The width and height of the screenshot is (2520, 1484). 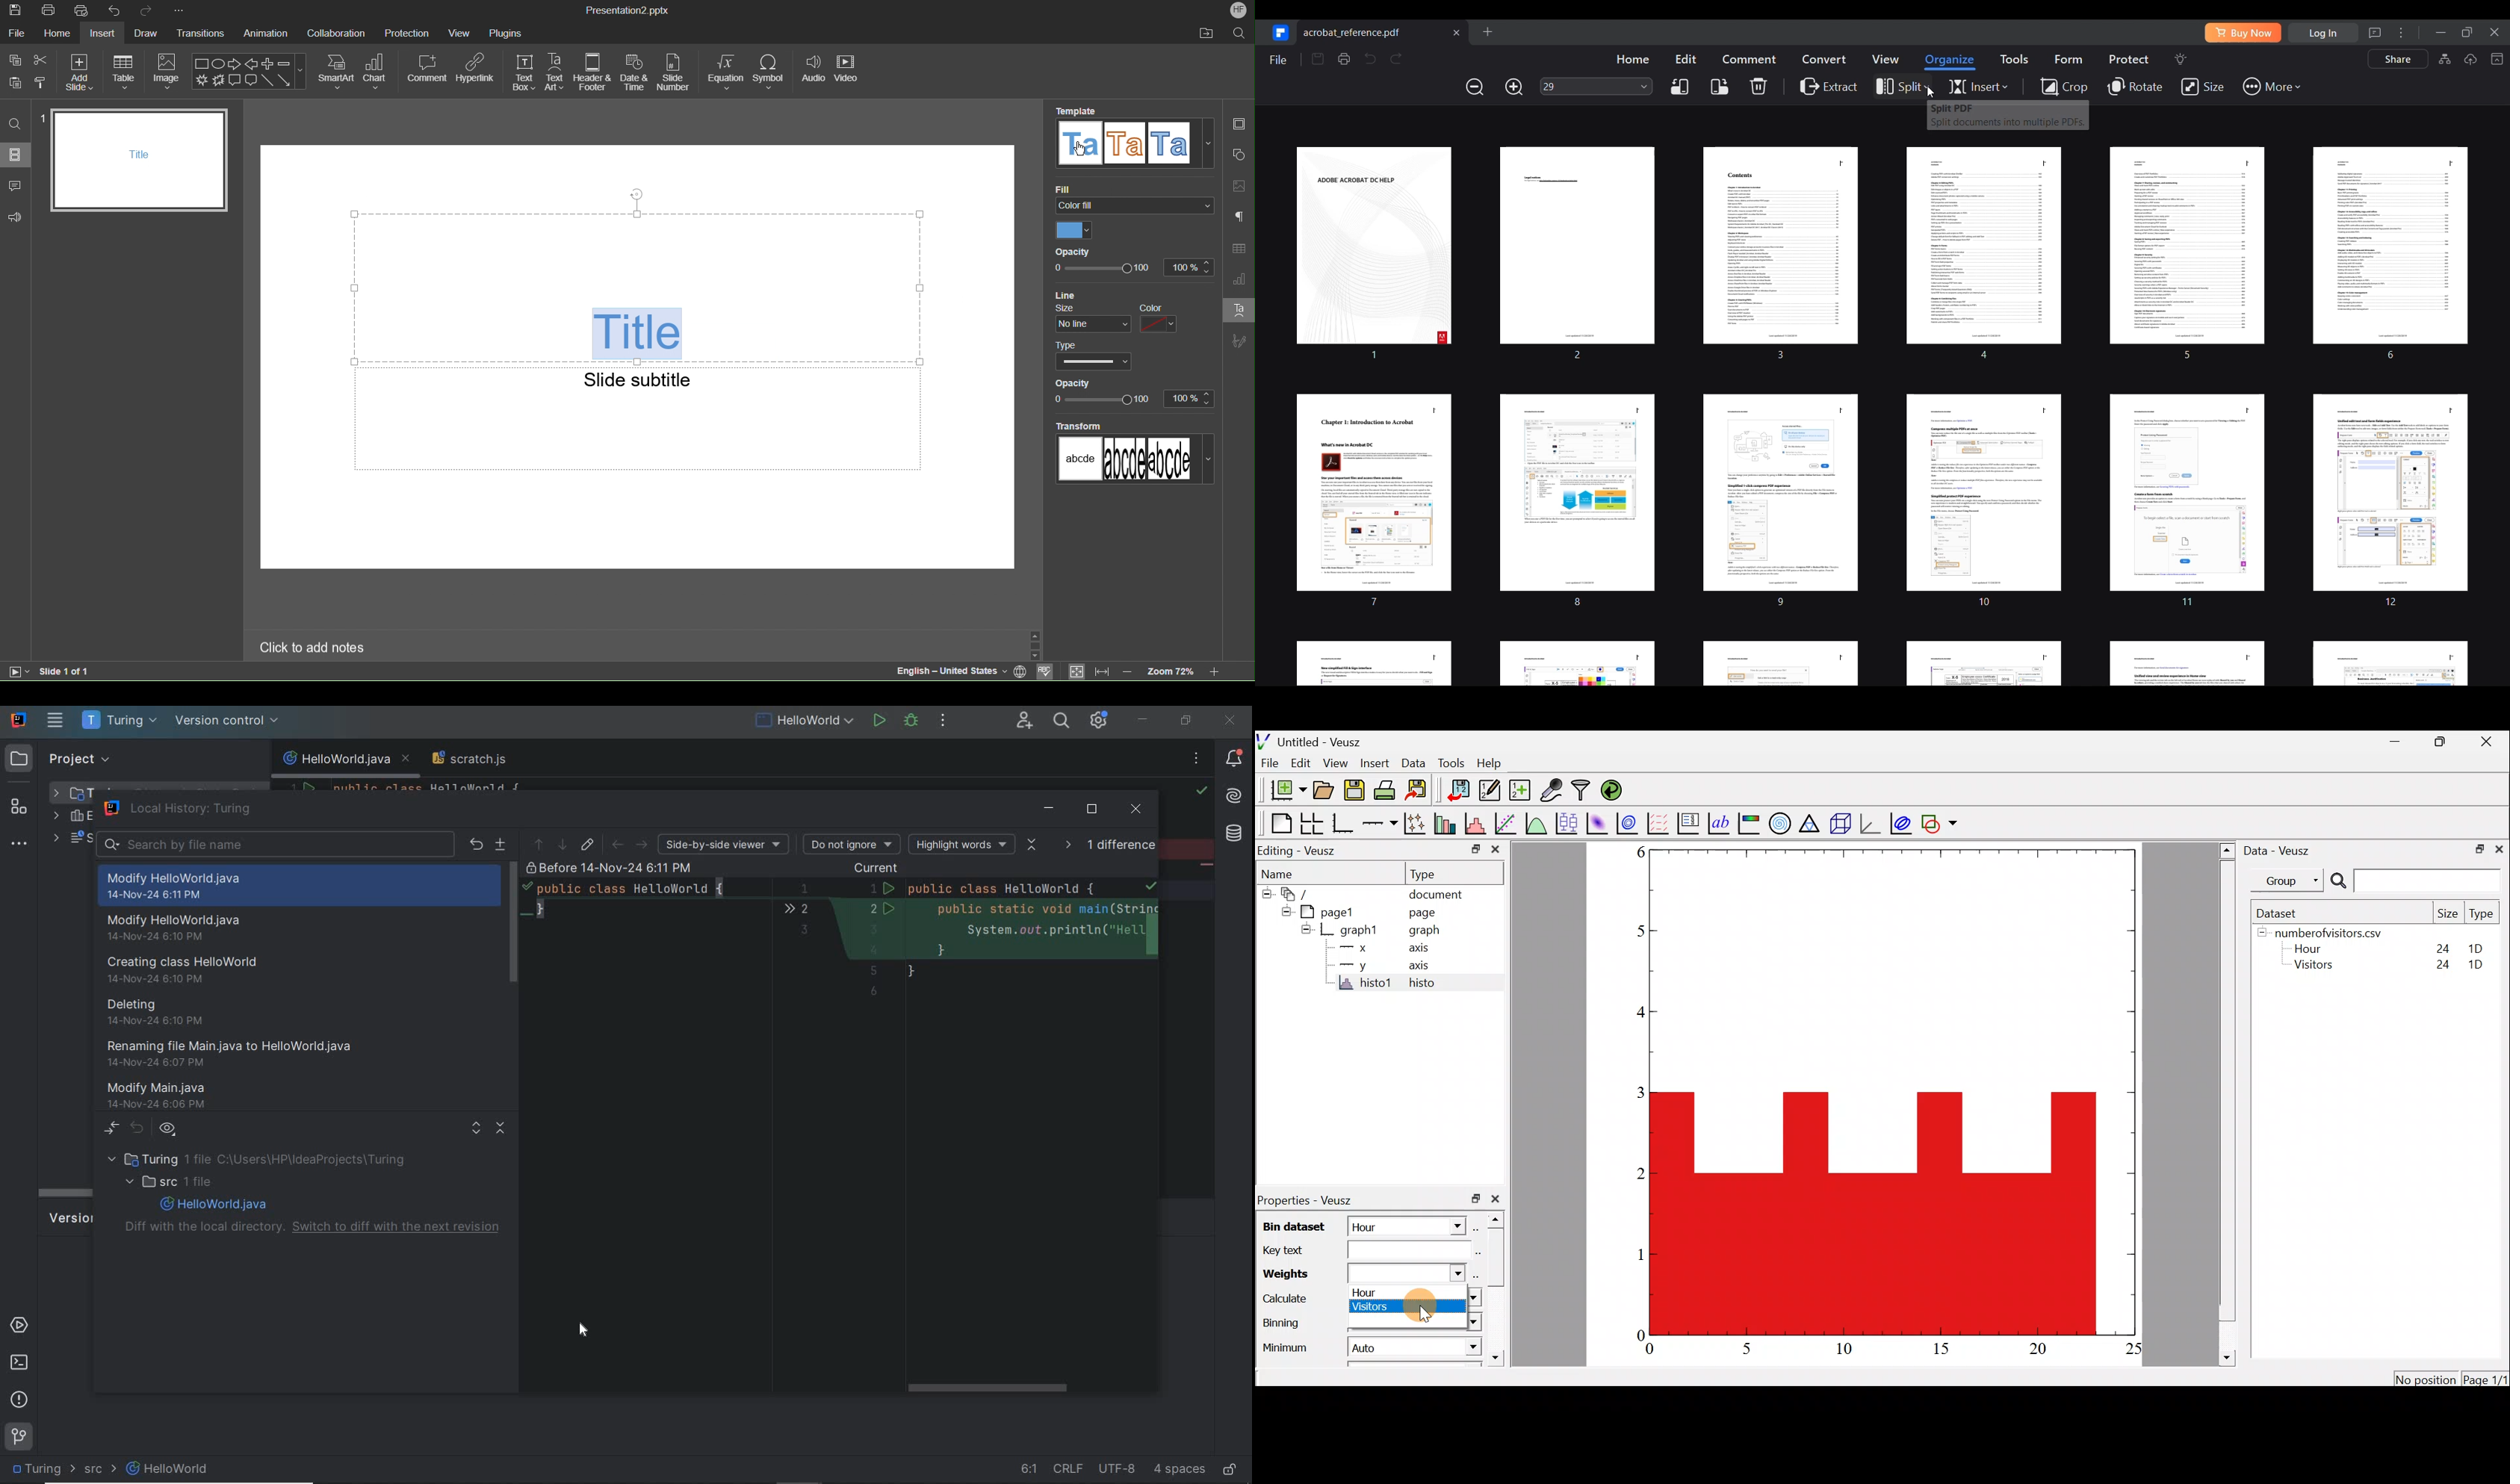 I want to click on Slide Number, so click(x=677, y=72).